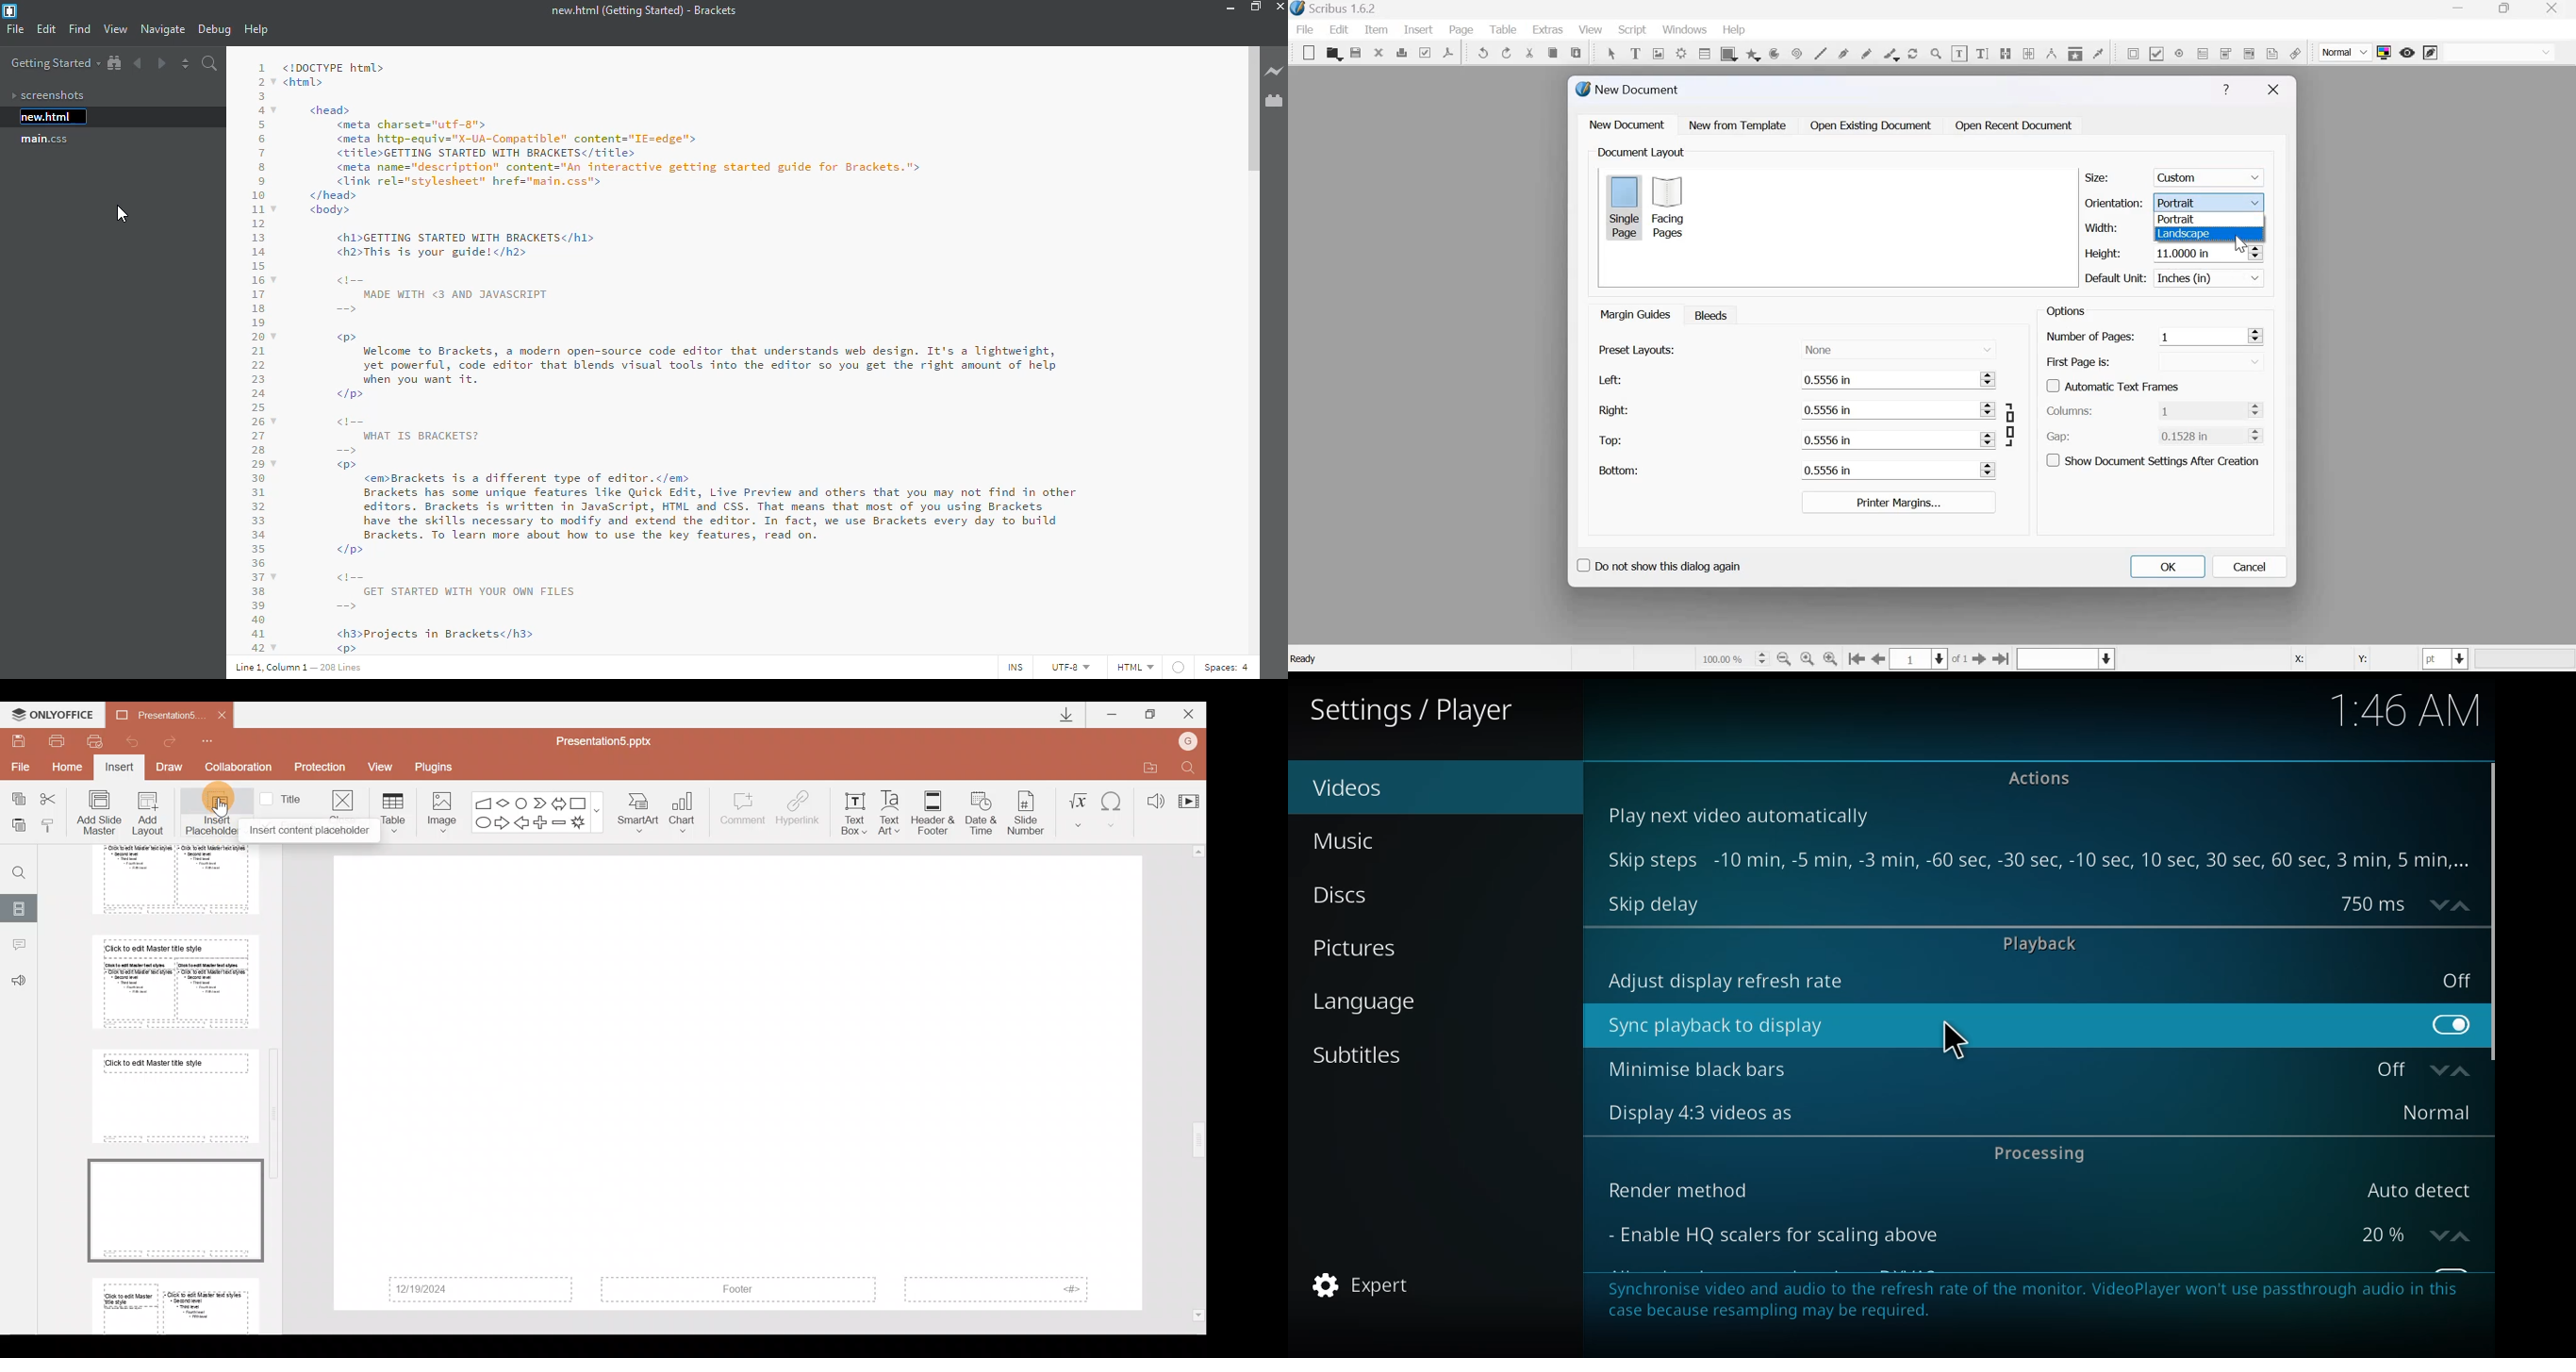  What do you see at coordinates (210, 63) in the screenshot?
I see `search` at bounding box center [210, 63].